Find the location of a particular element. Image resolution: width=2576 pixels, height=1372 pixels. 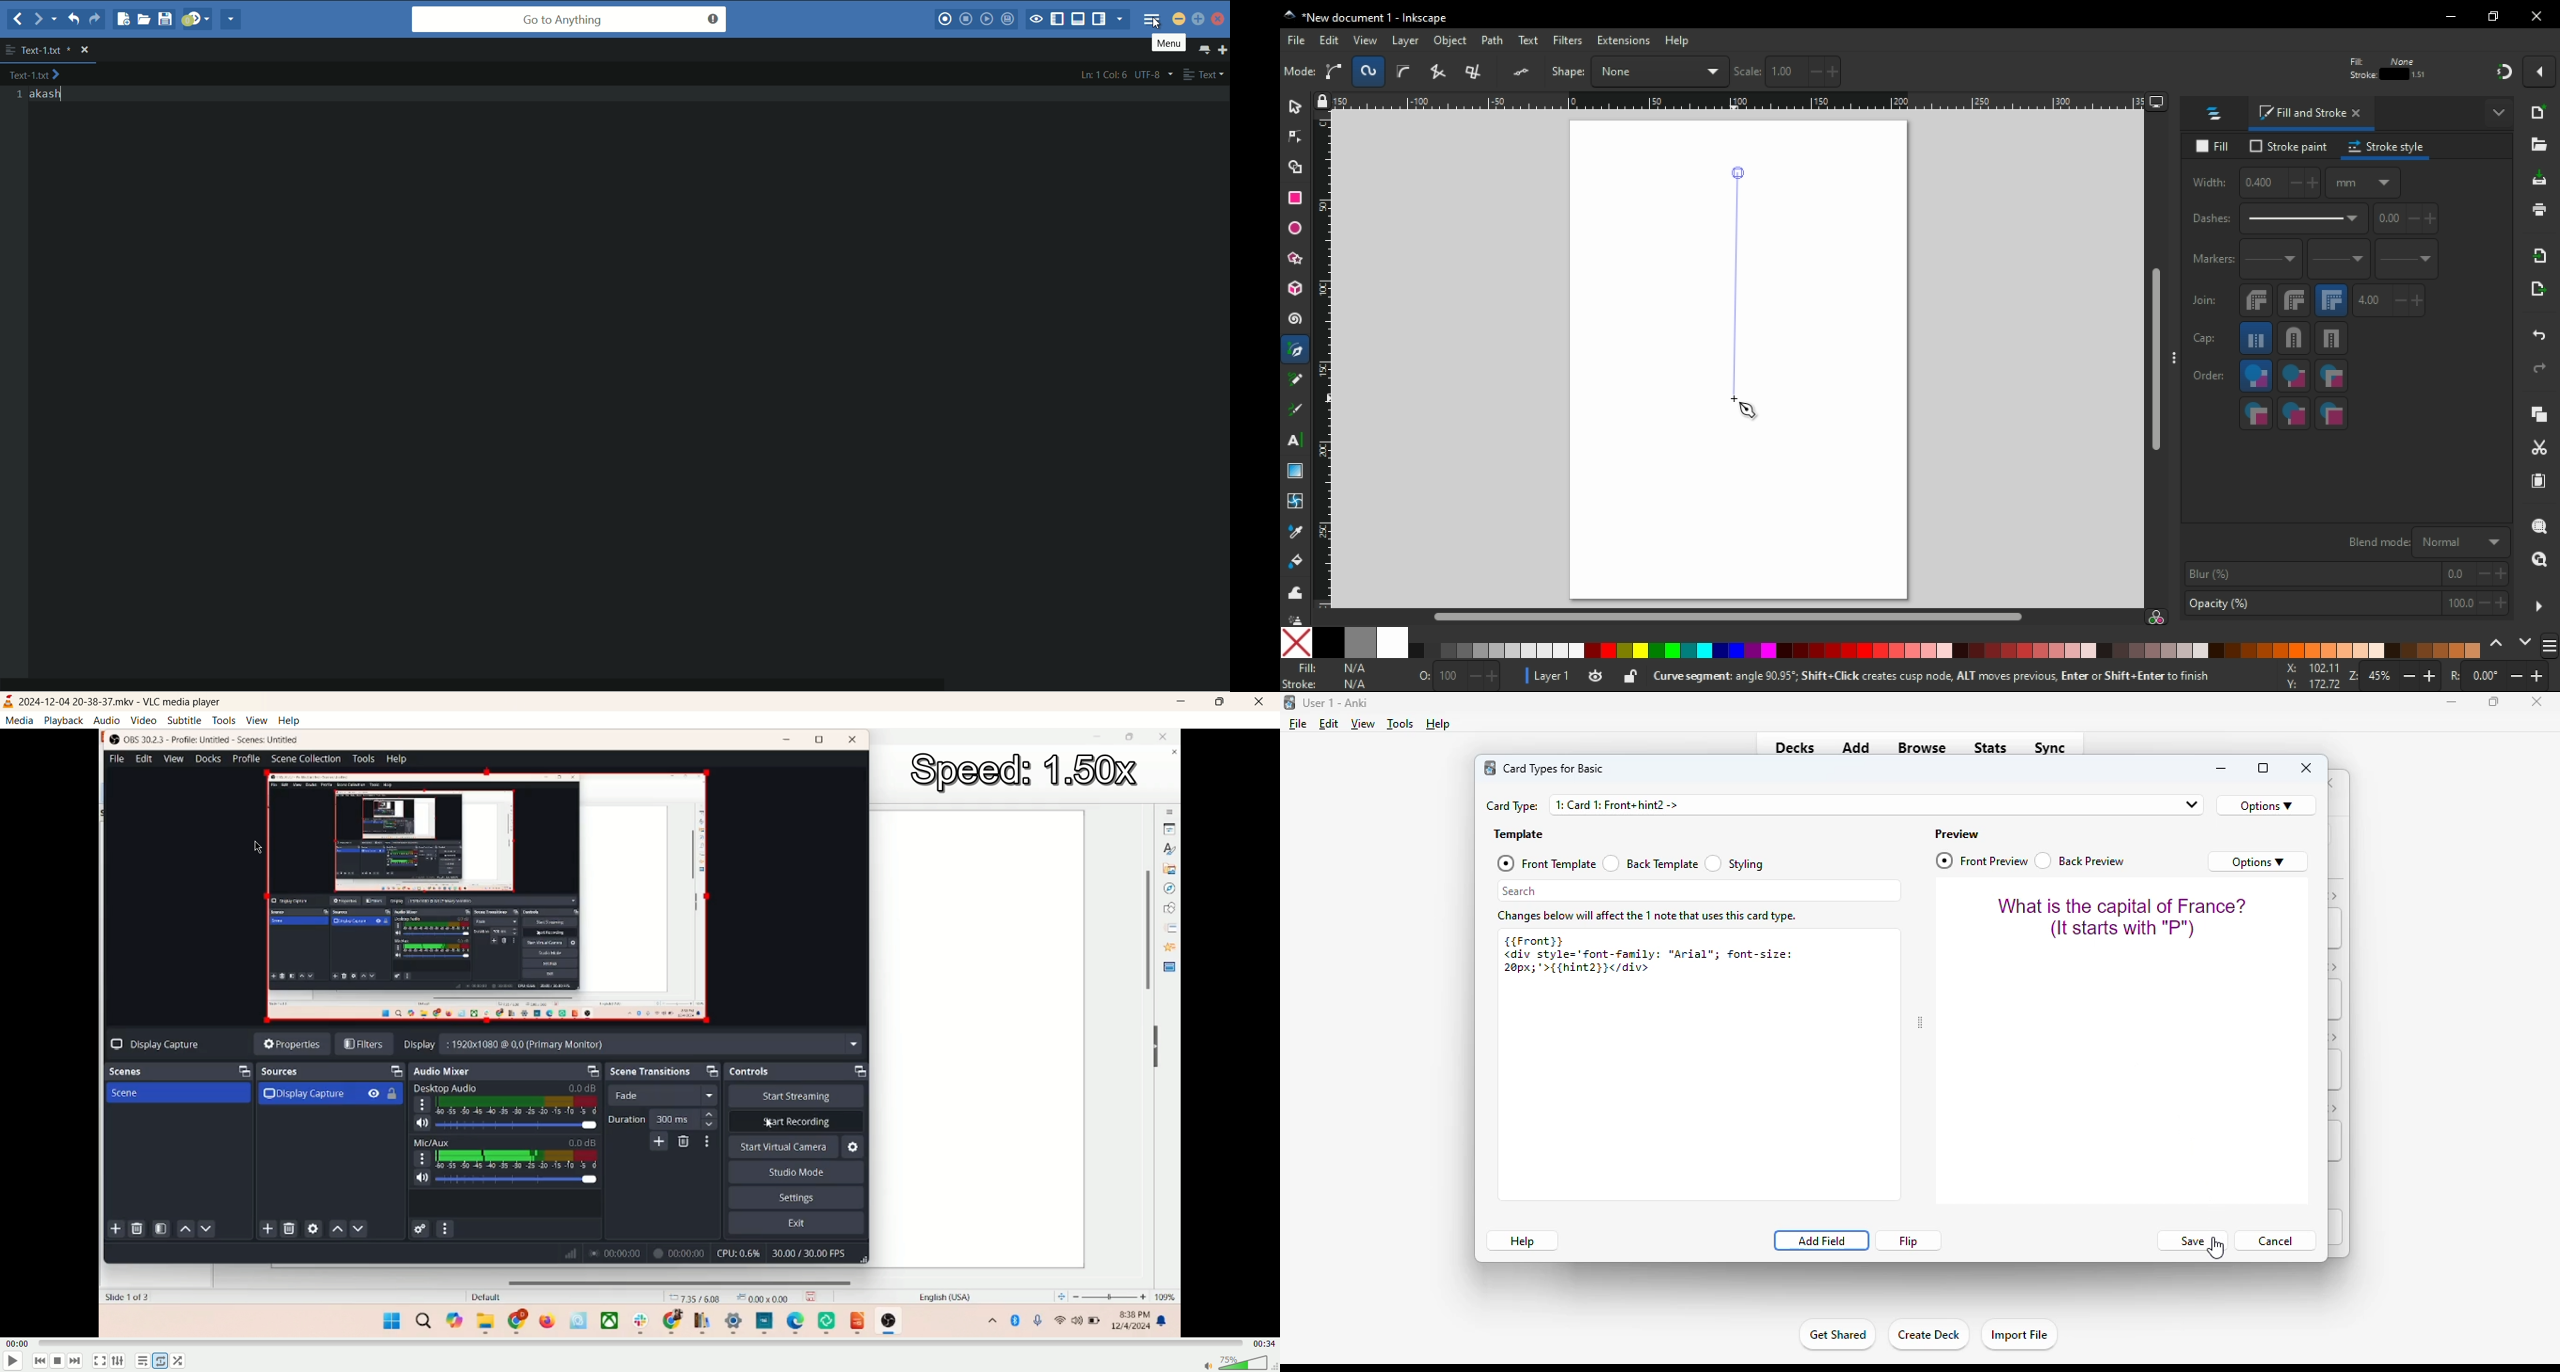

object flip  vertical is located at coordinates (1566, 71).